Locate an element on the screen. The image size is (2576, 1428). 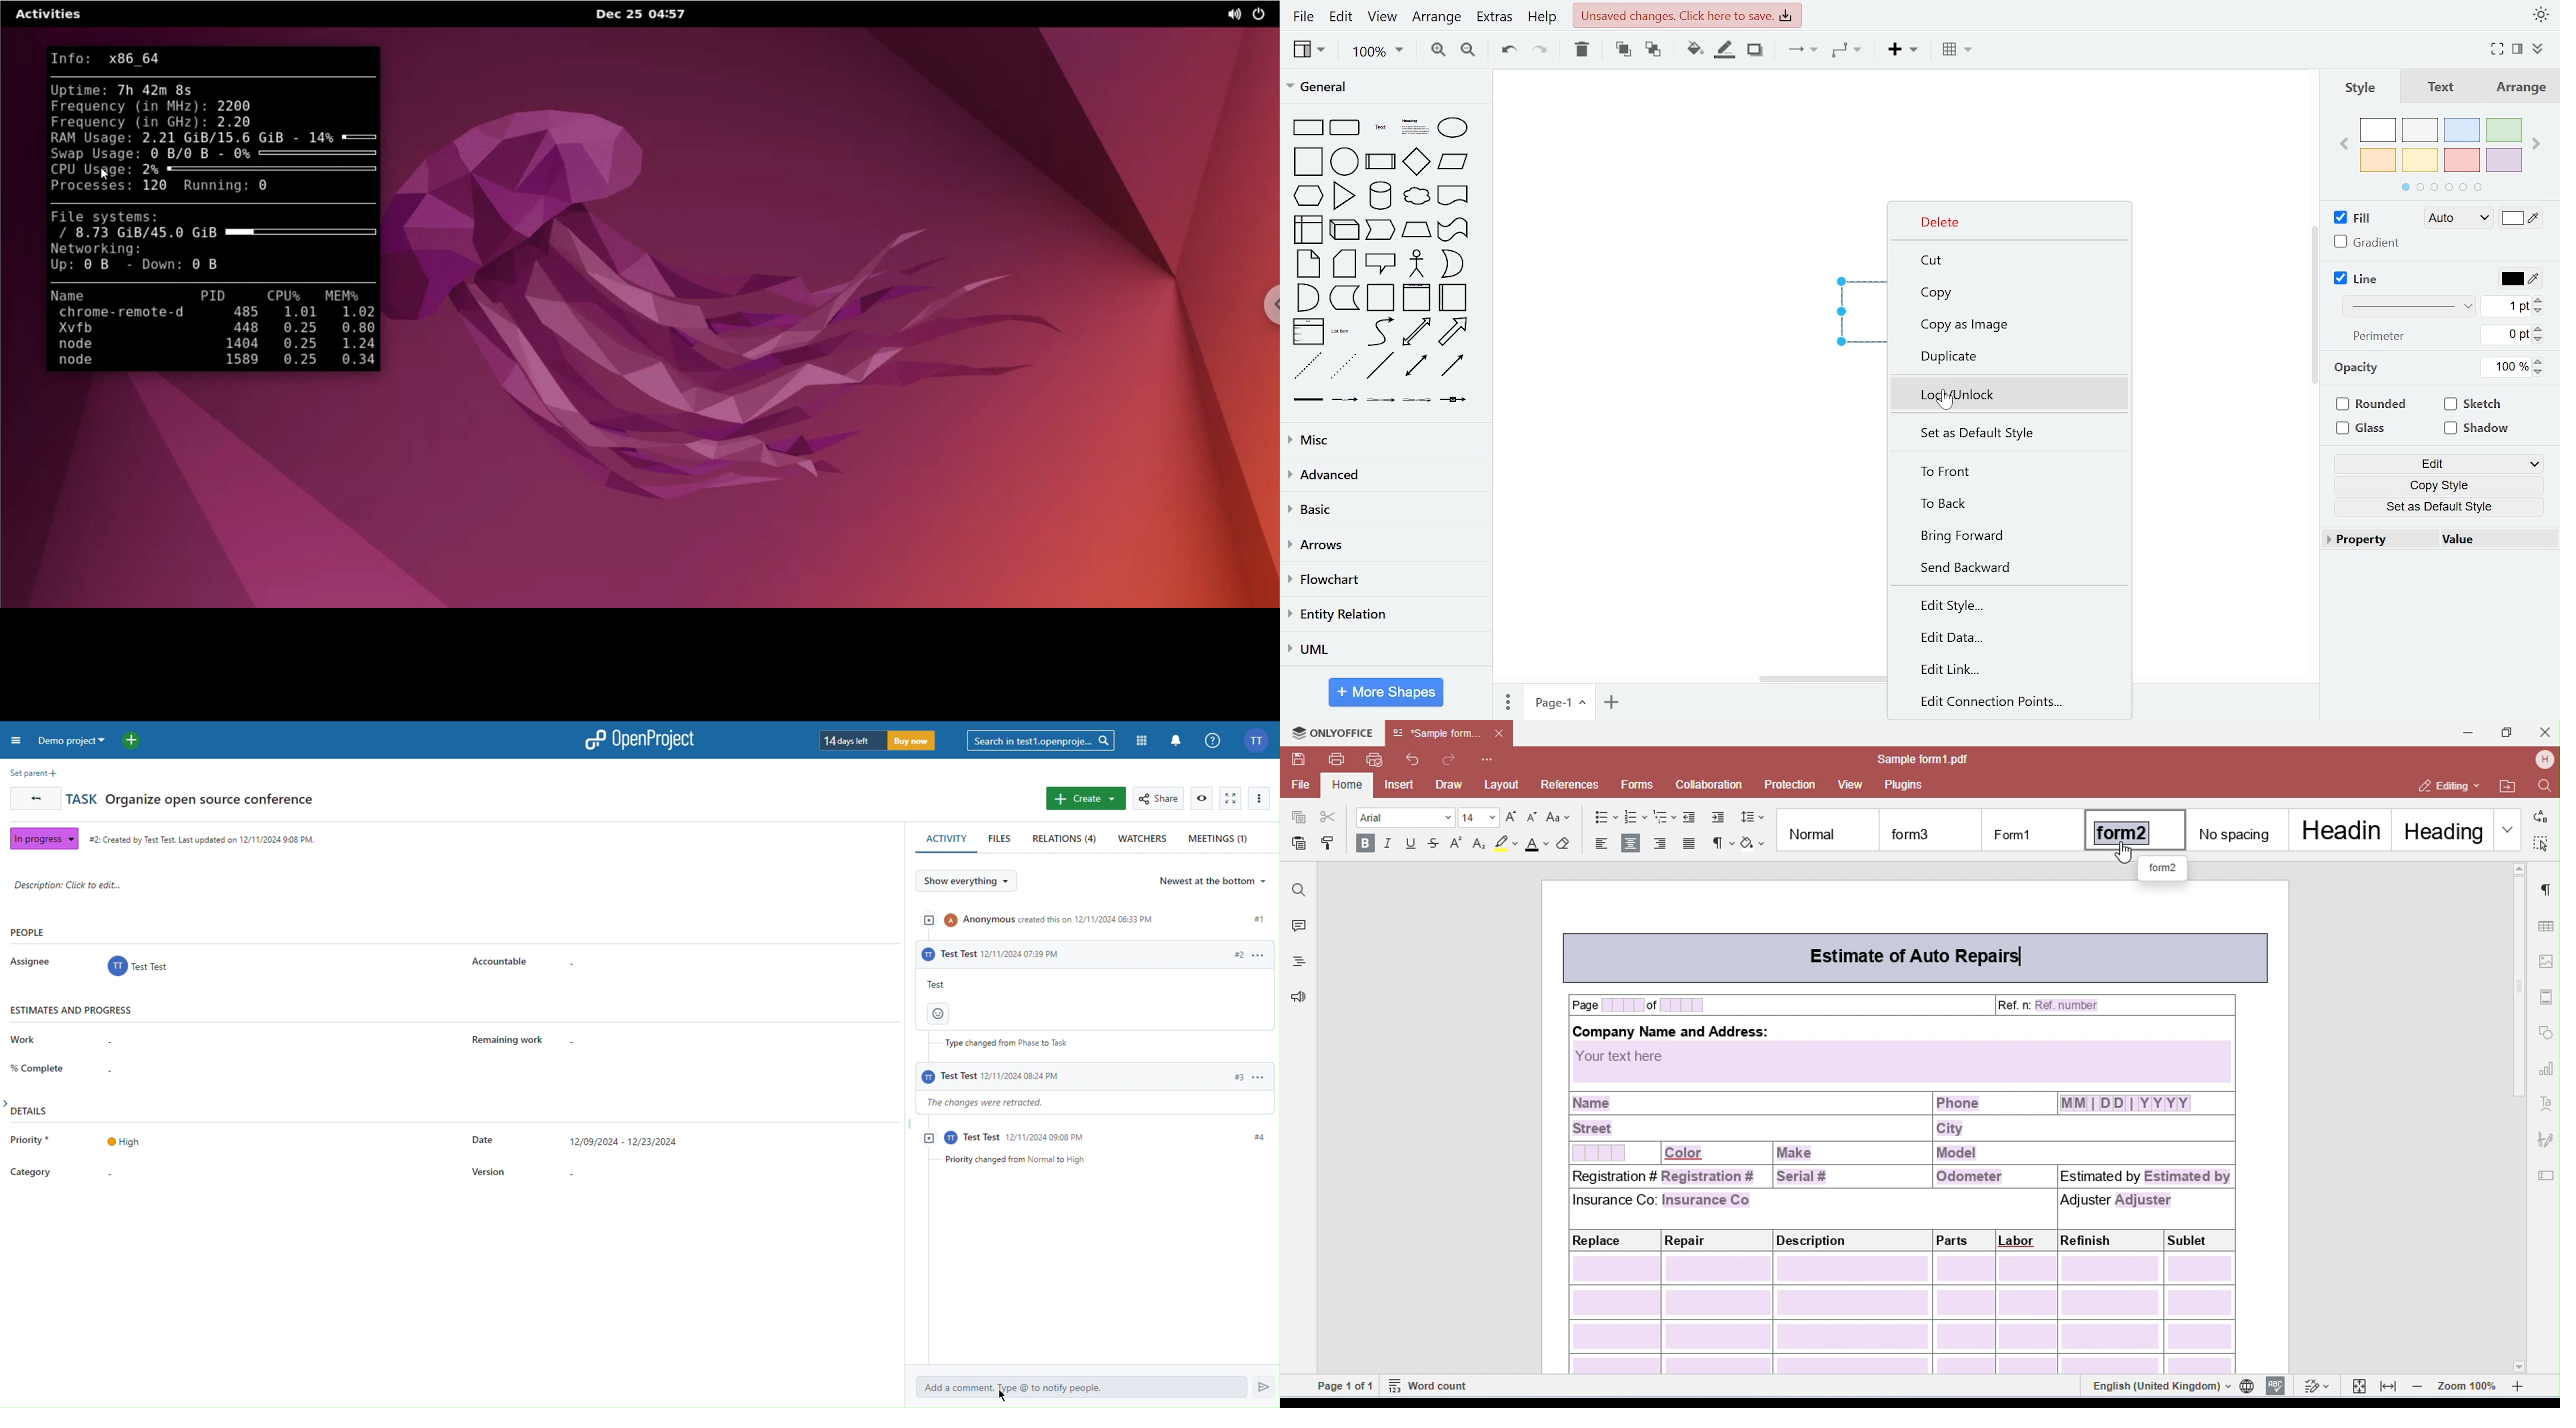
edit style is located at coordinates (2003, 604).